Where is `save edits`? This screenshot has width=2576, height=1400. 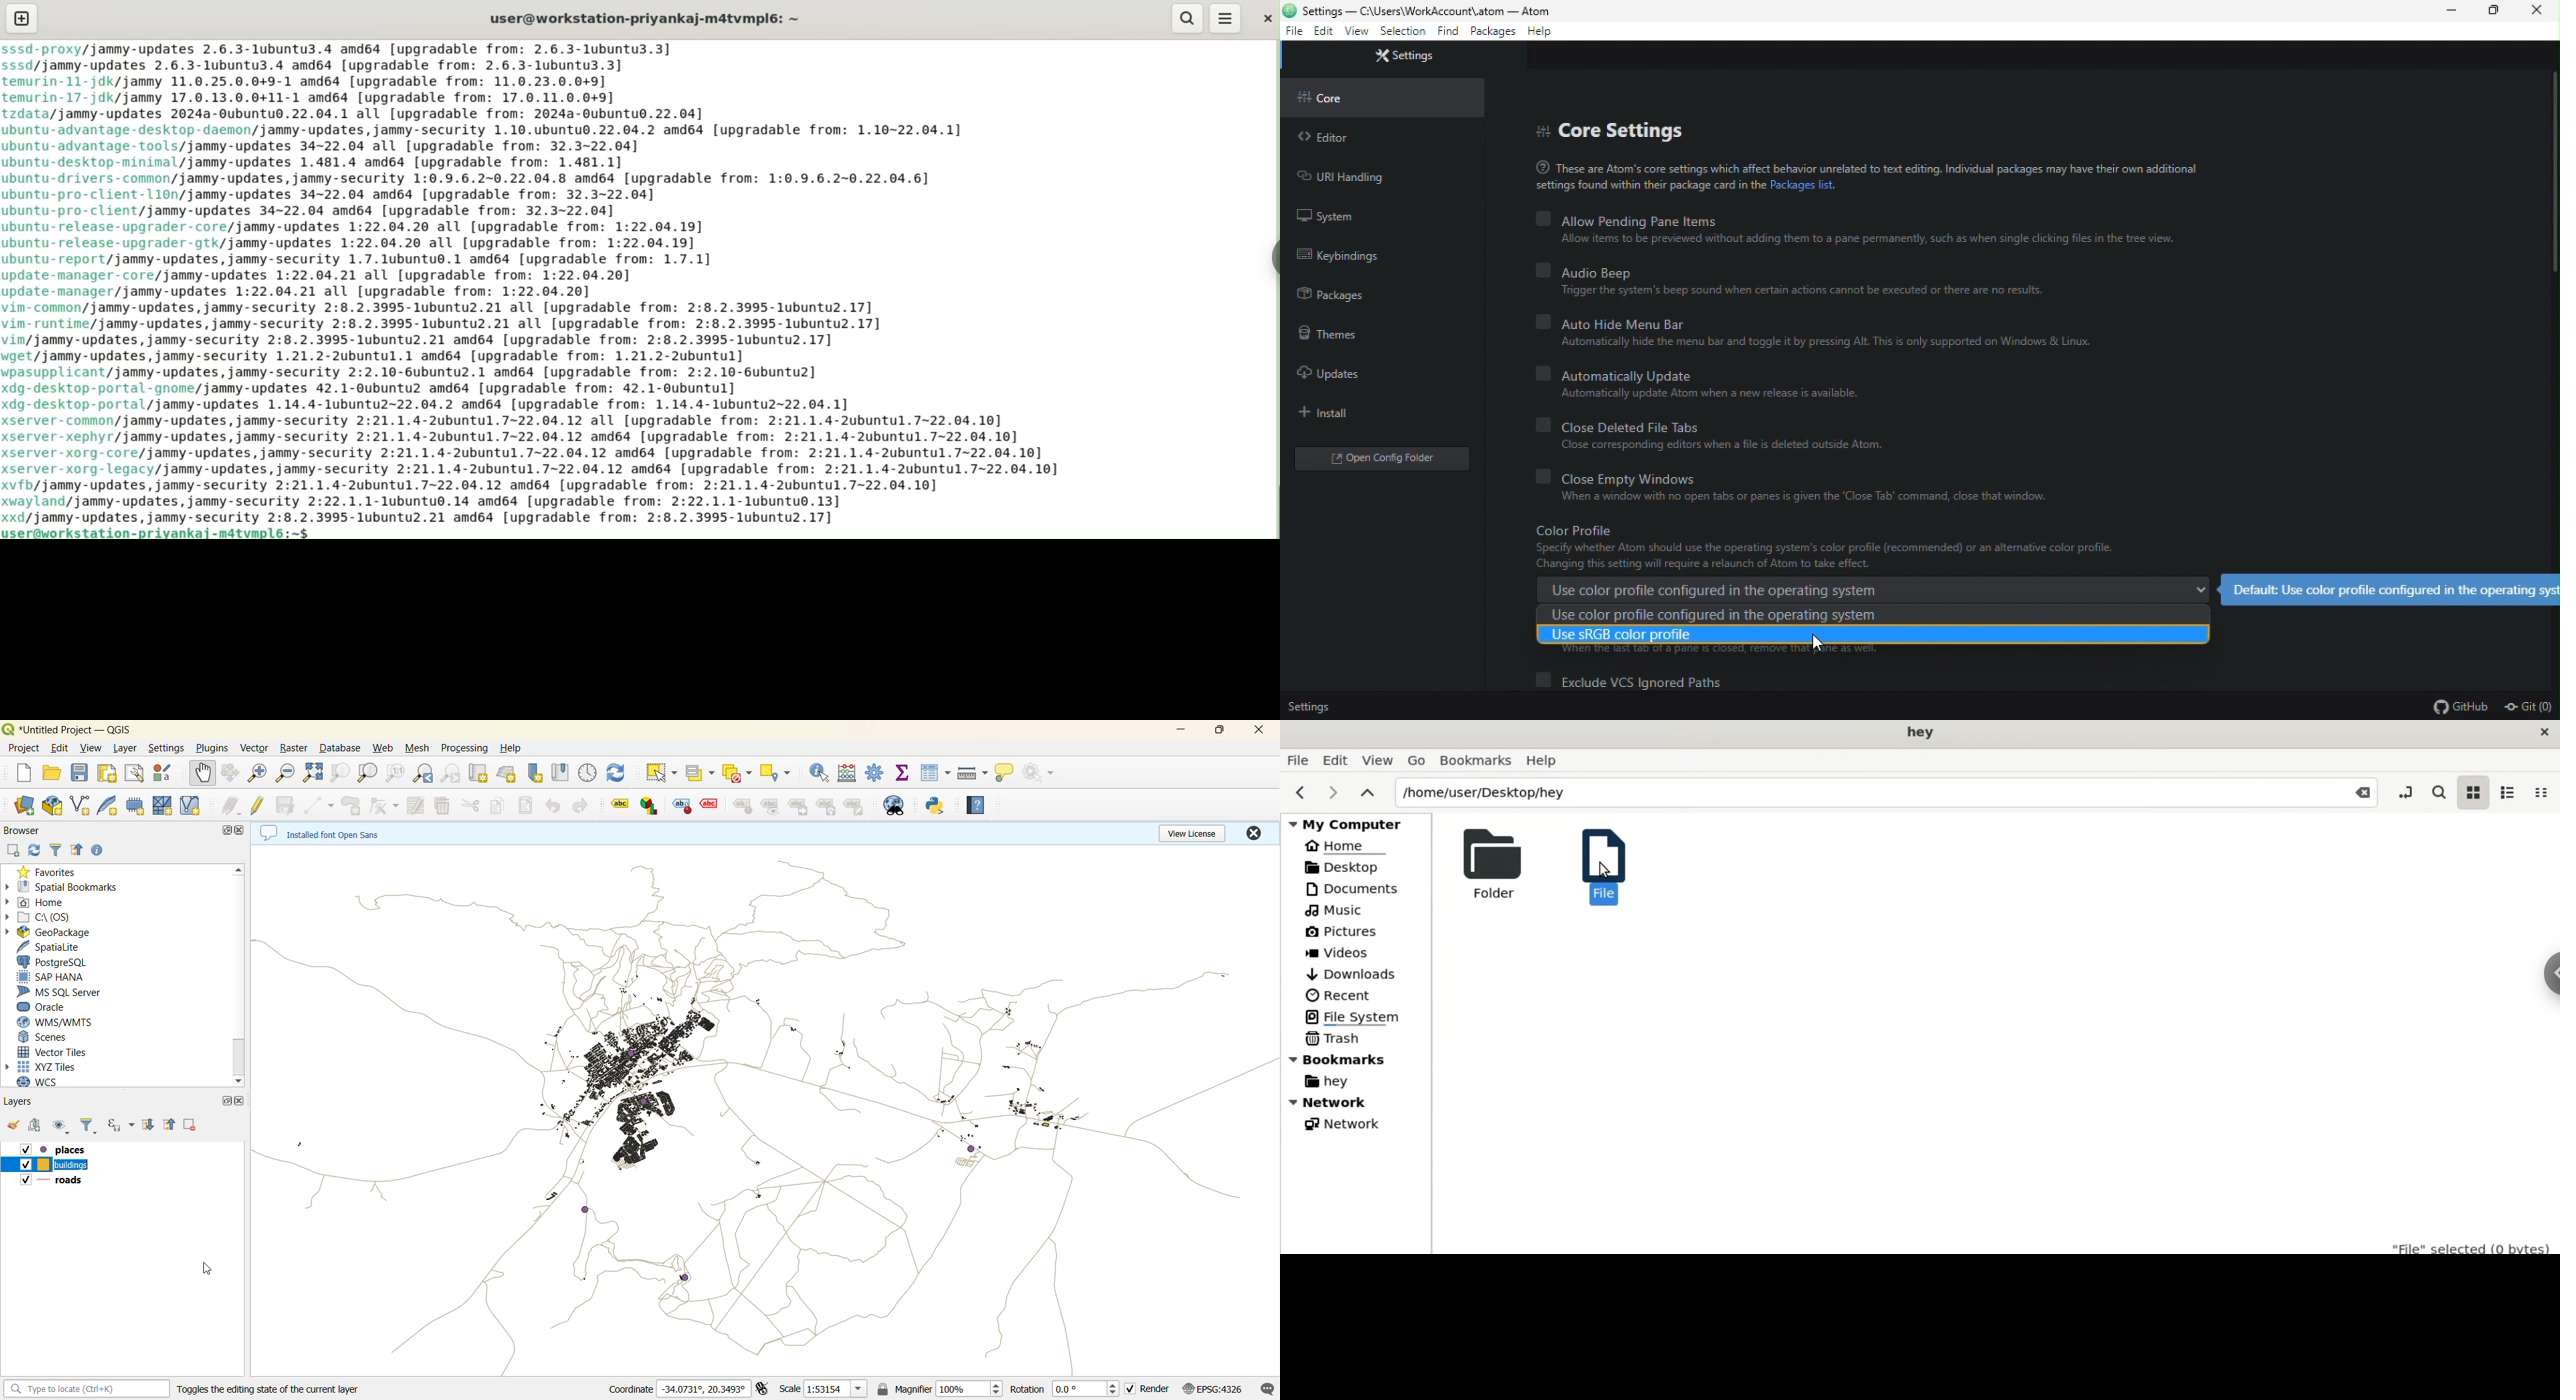 save edits is located at coordinates (289, 804).